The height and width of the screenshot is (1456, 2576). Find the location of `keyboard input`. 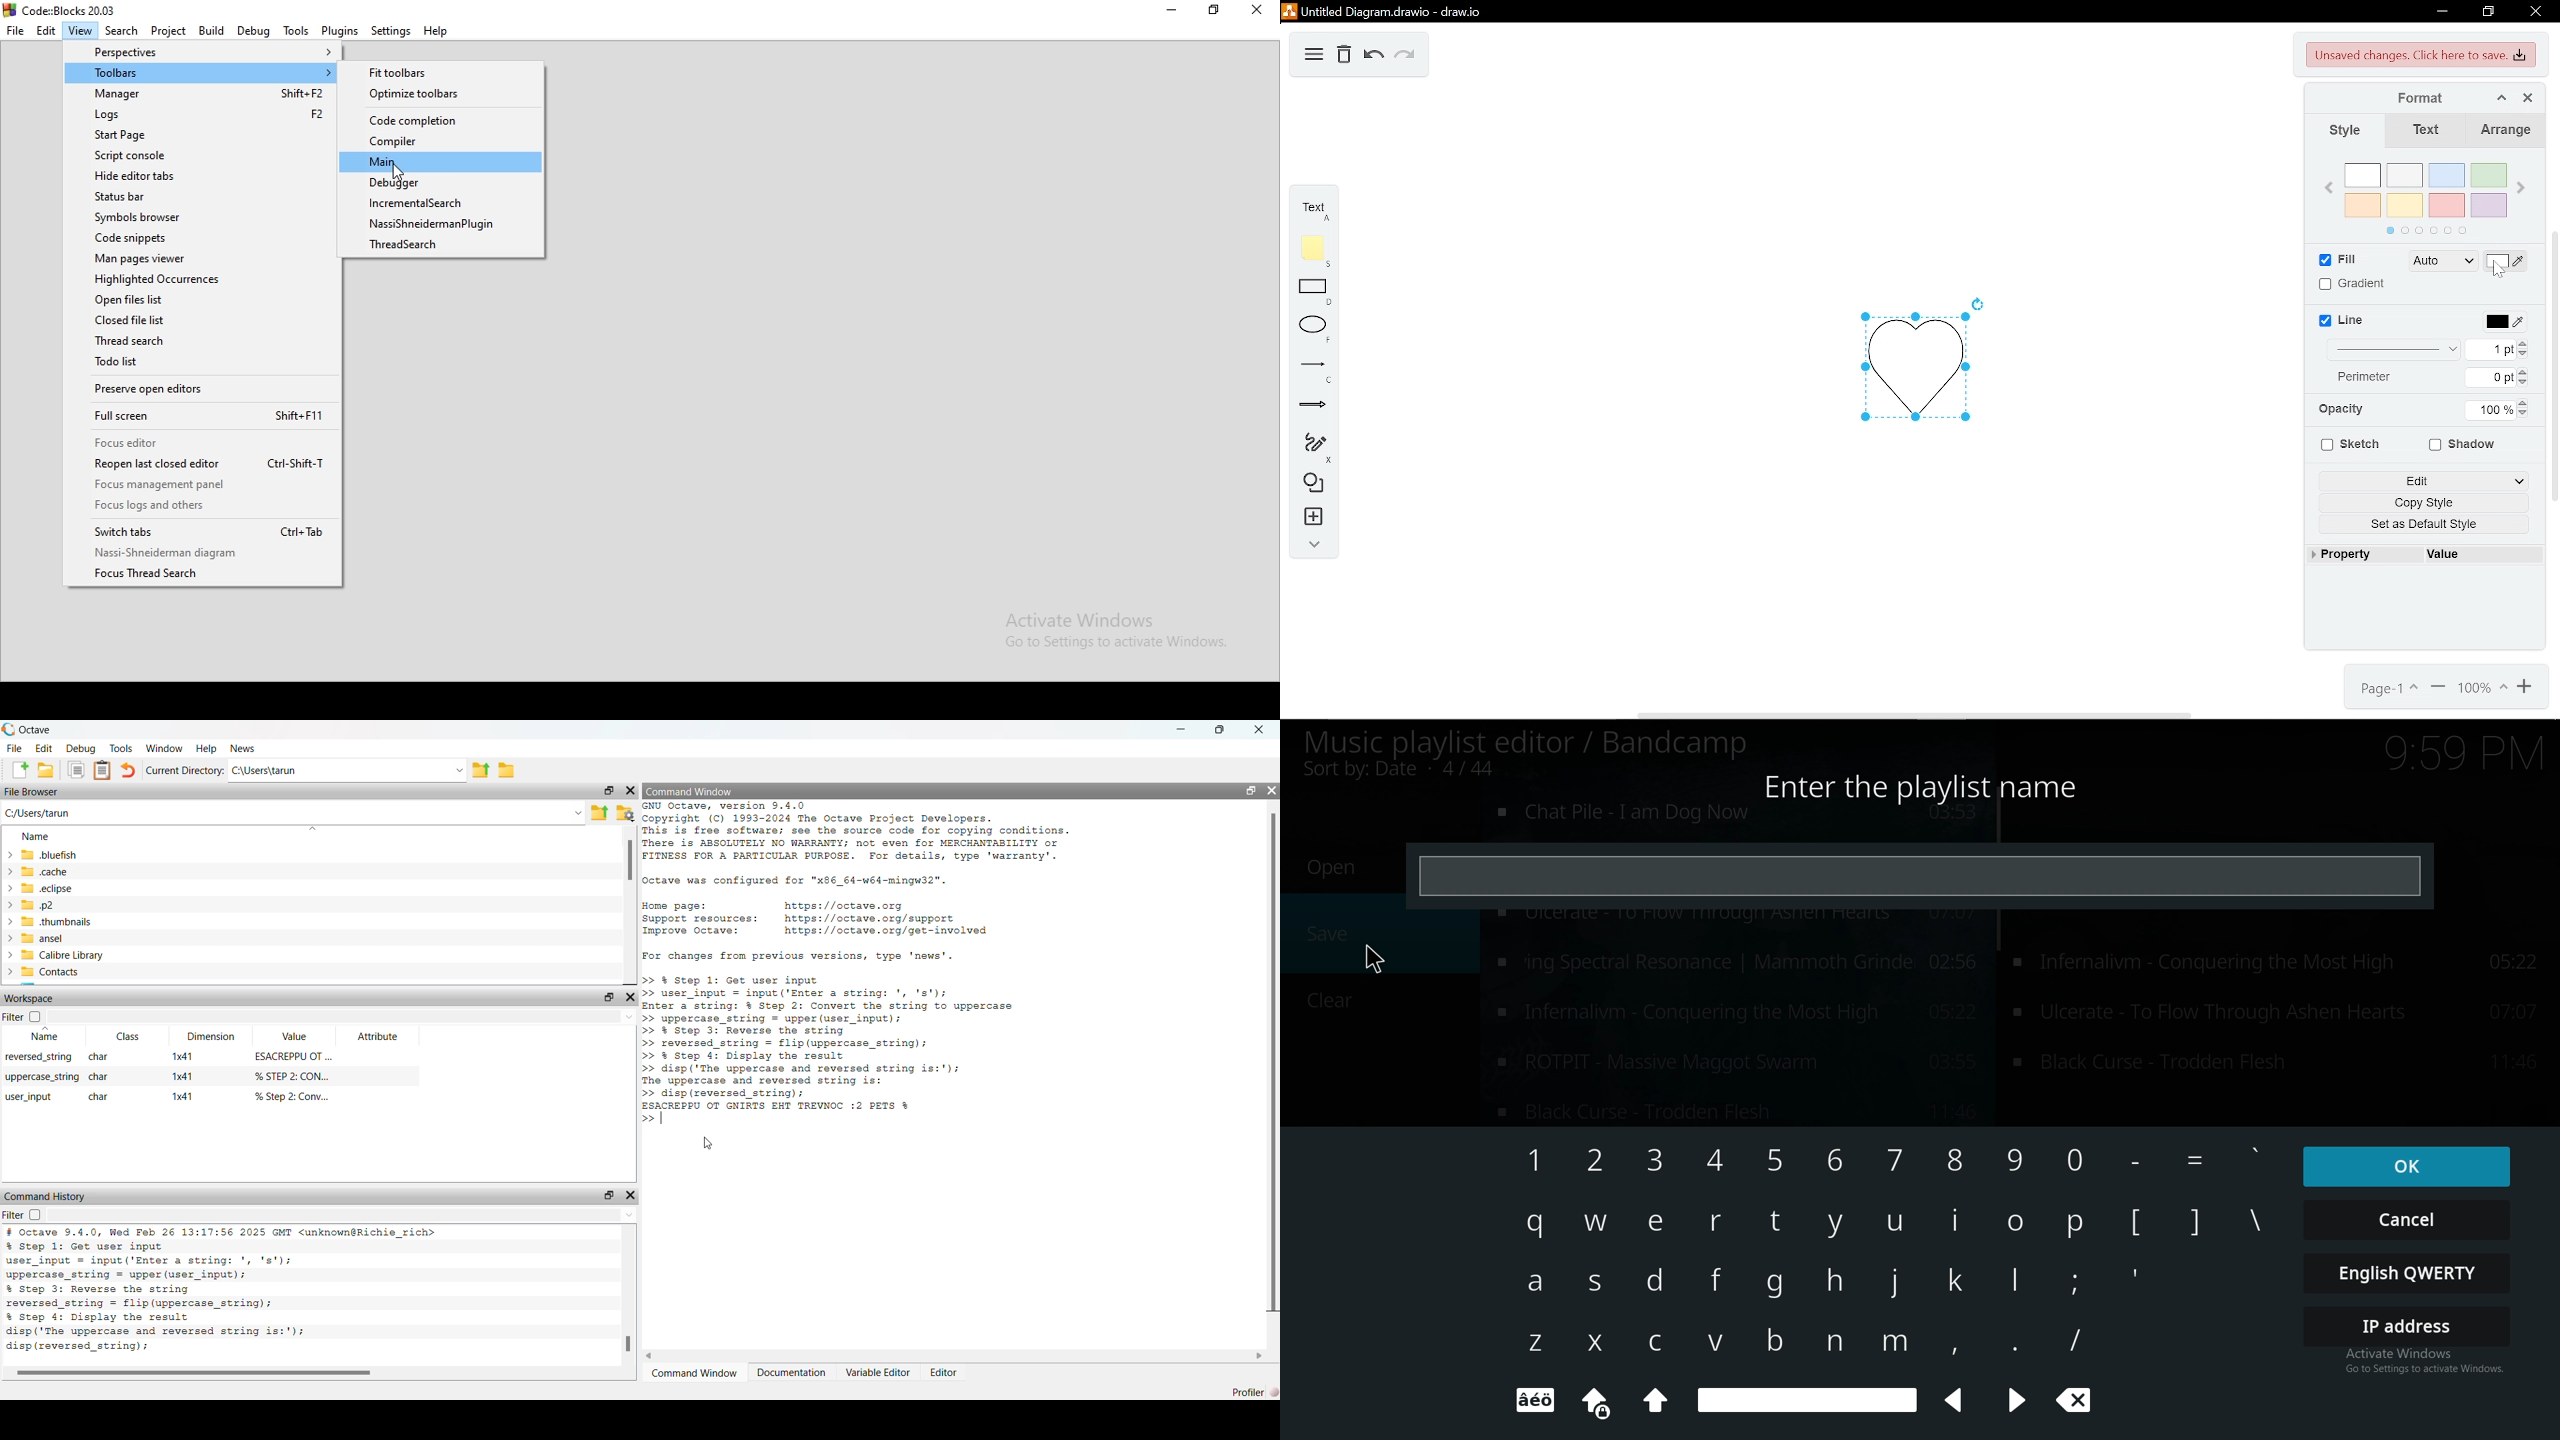

keyboard input is located at coordinates (2075, 1223).